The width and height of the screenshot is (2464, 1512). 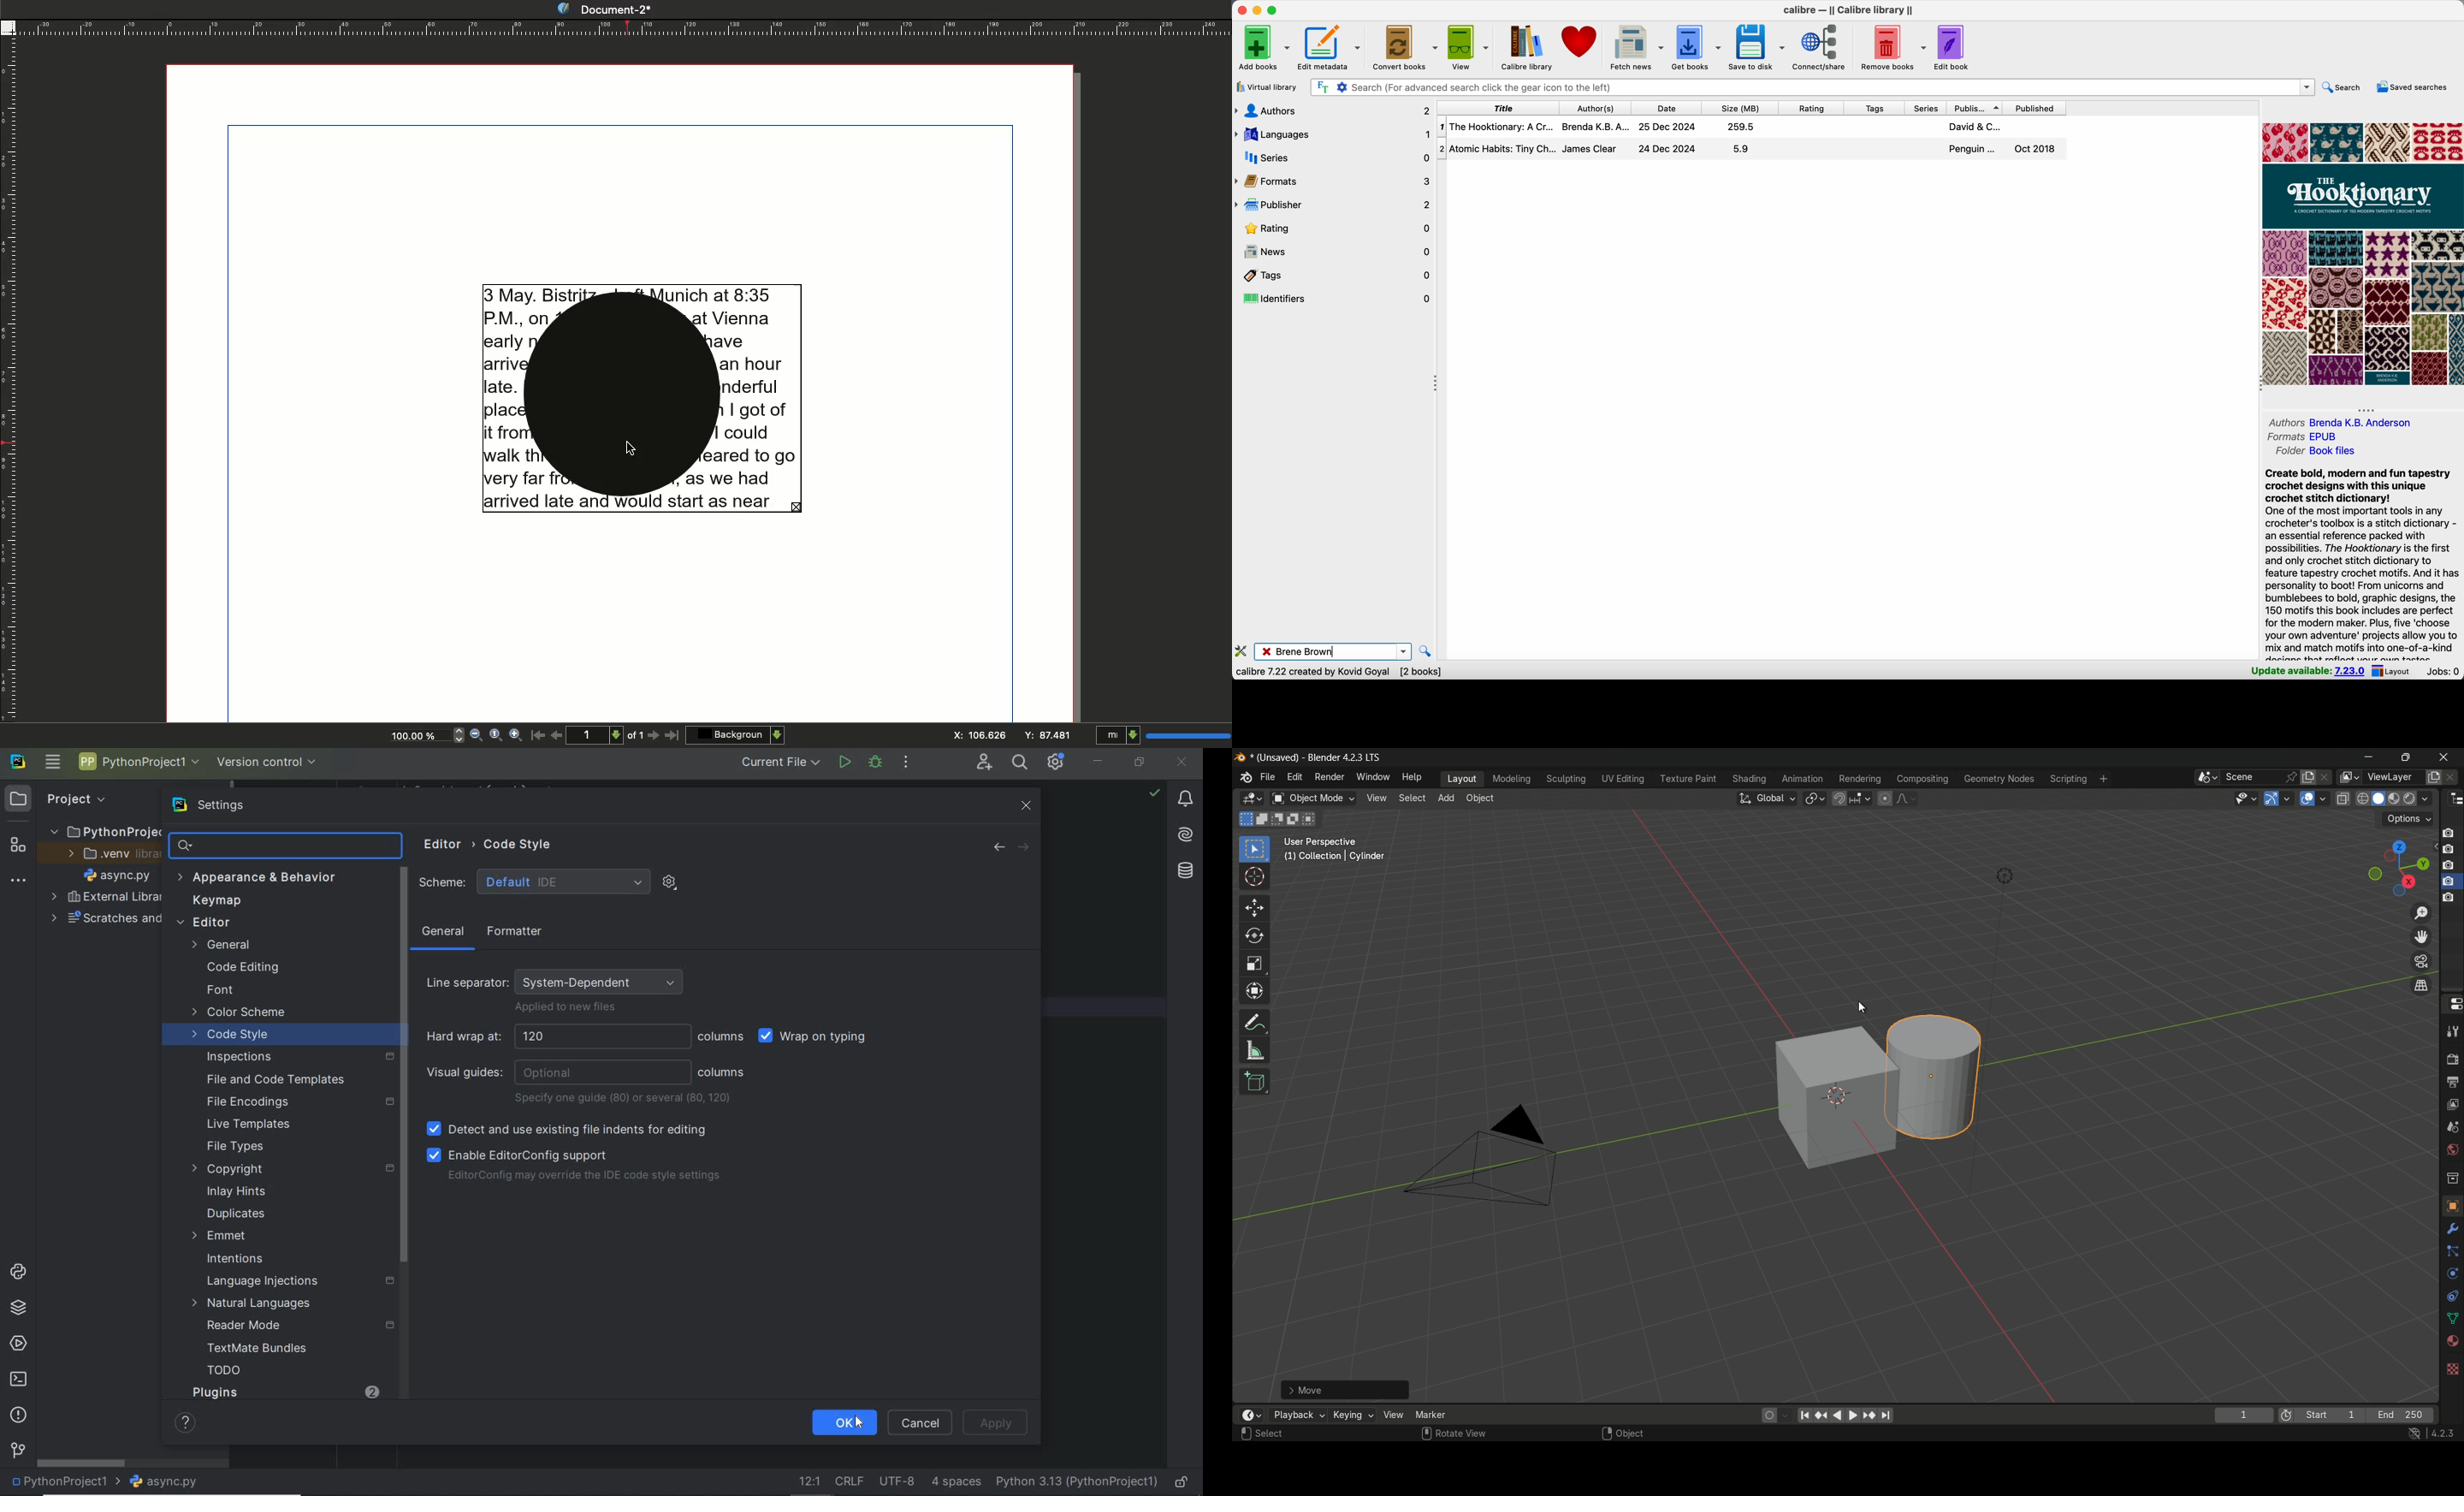 I want to click on proportional editing falloff, so click(x=1906, y=799).